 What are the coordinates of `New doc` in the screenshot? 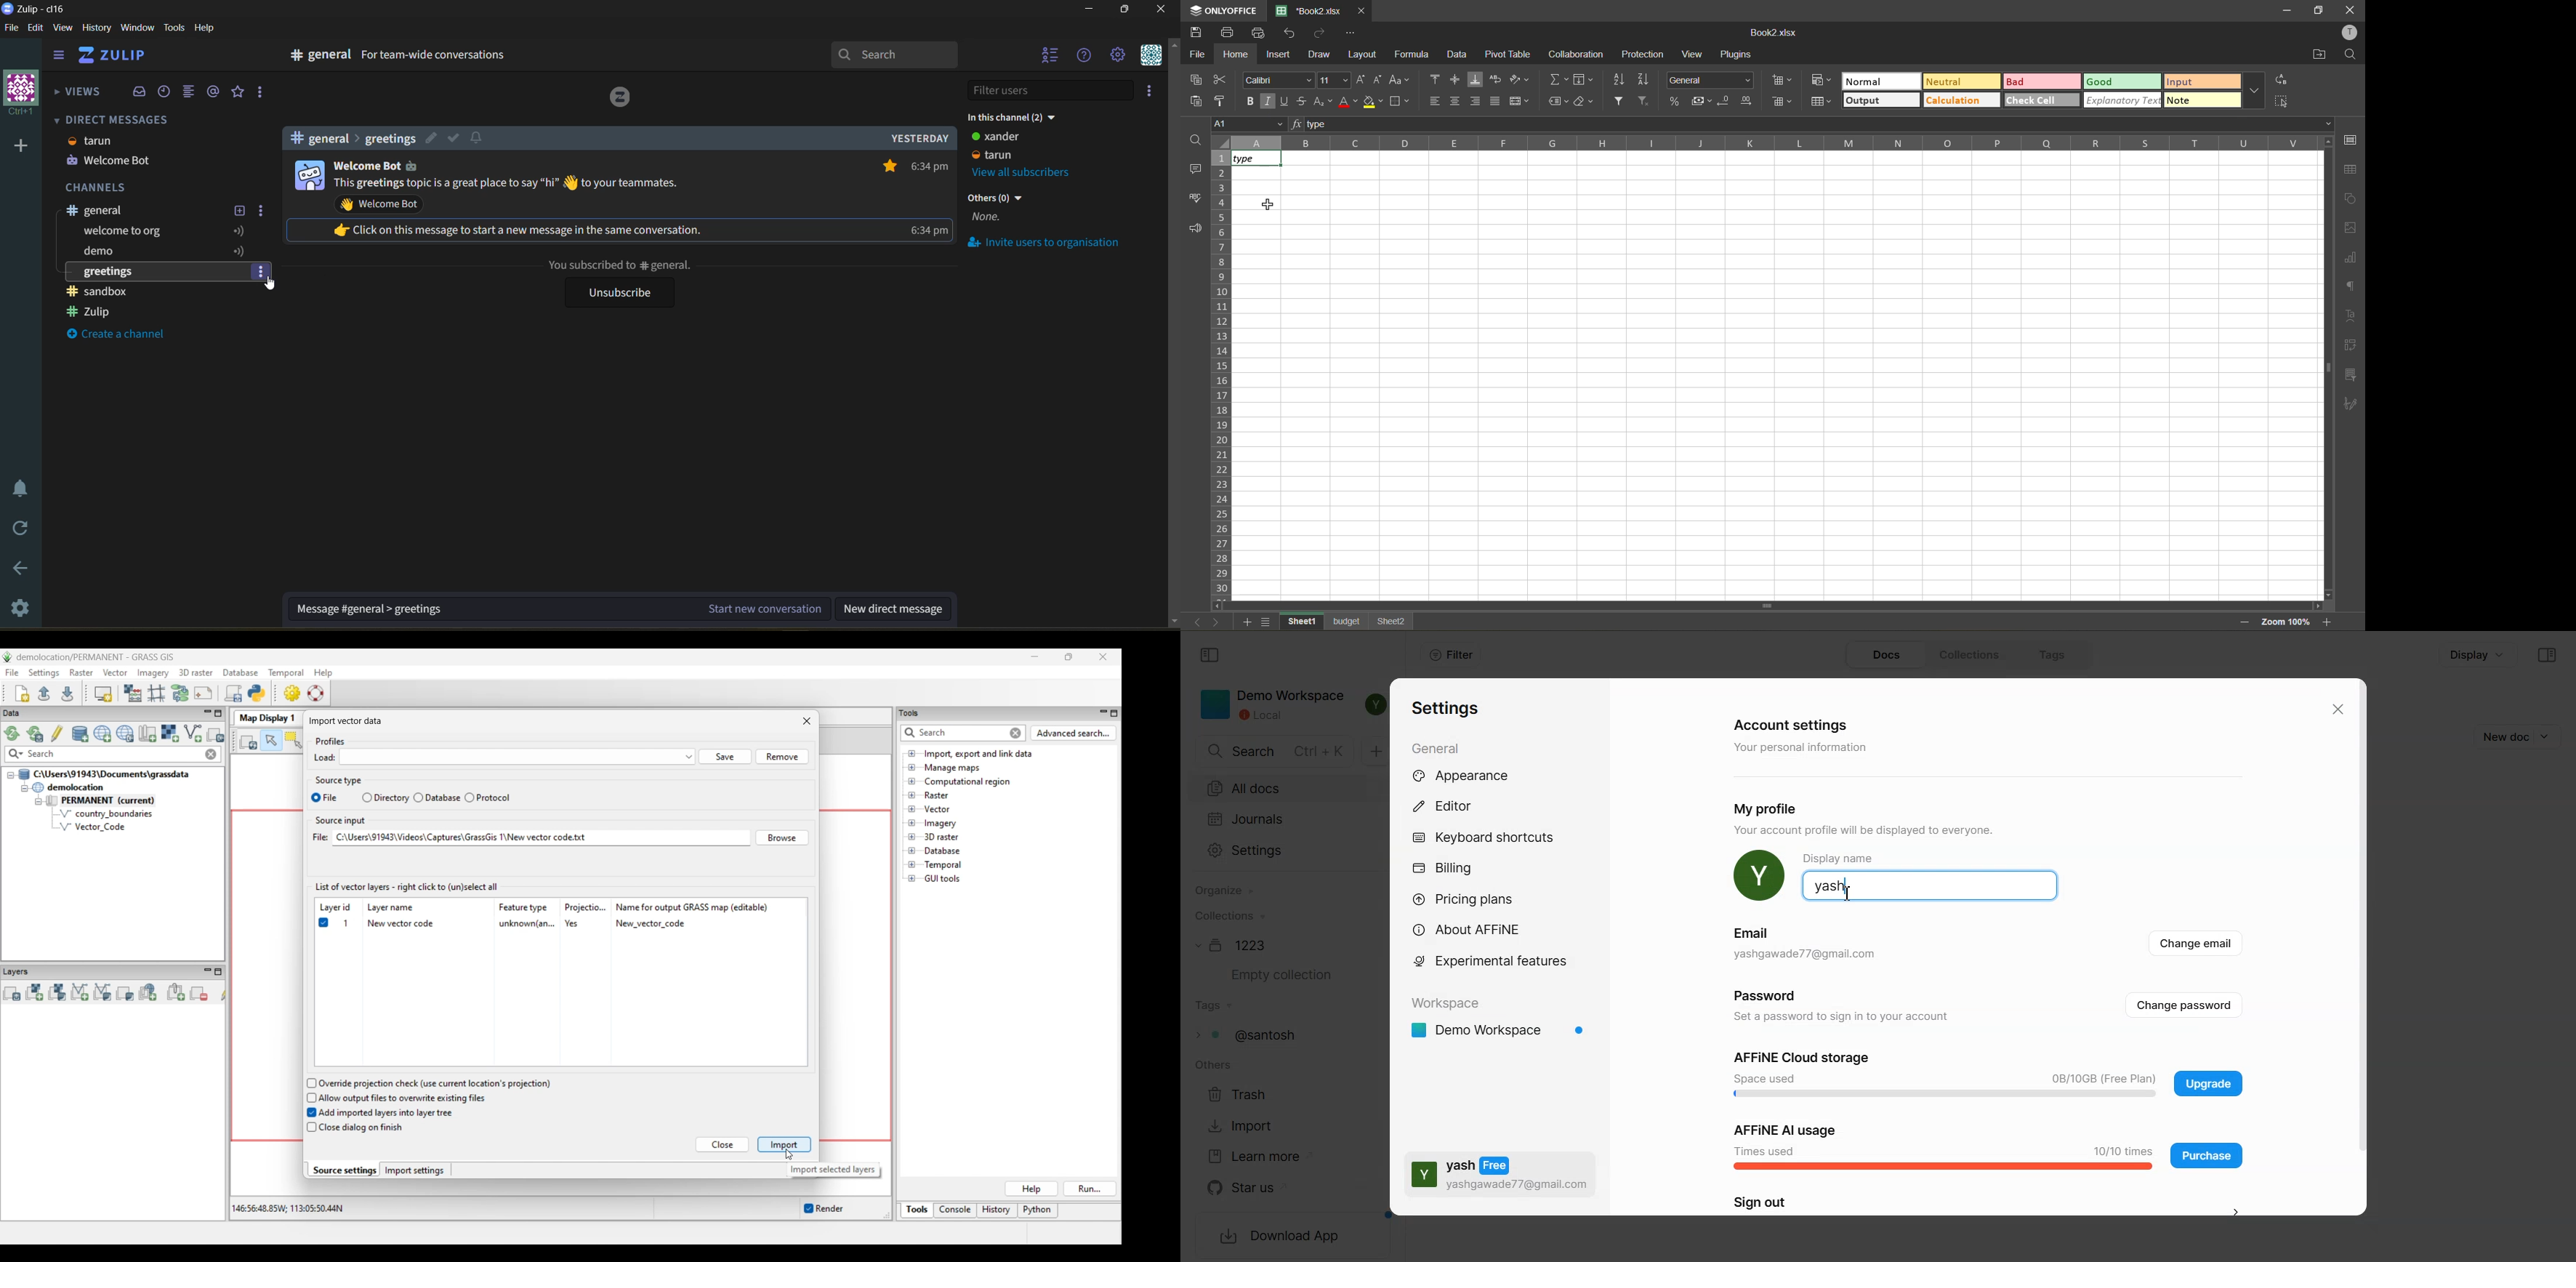 It's located at (2501, 736).